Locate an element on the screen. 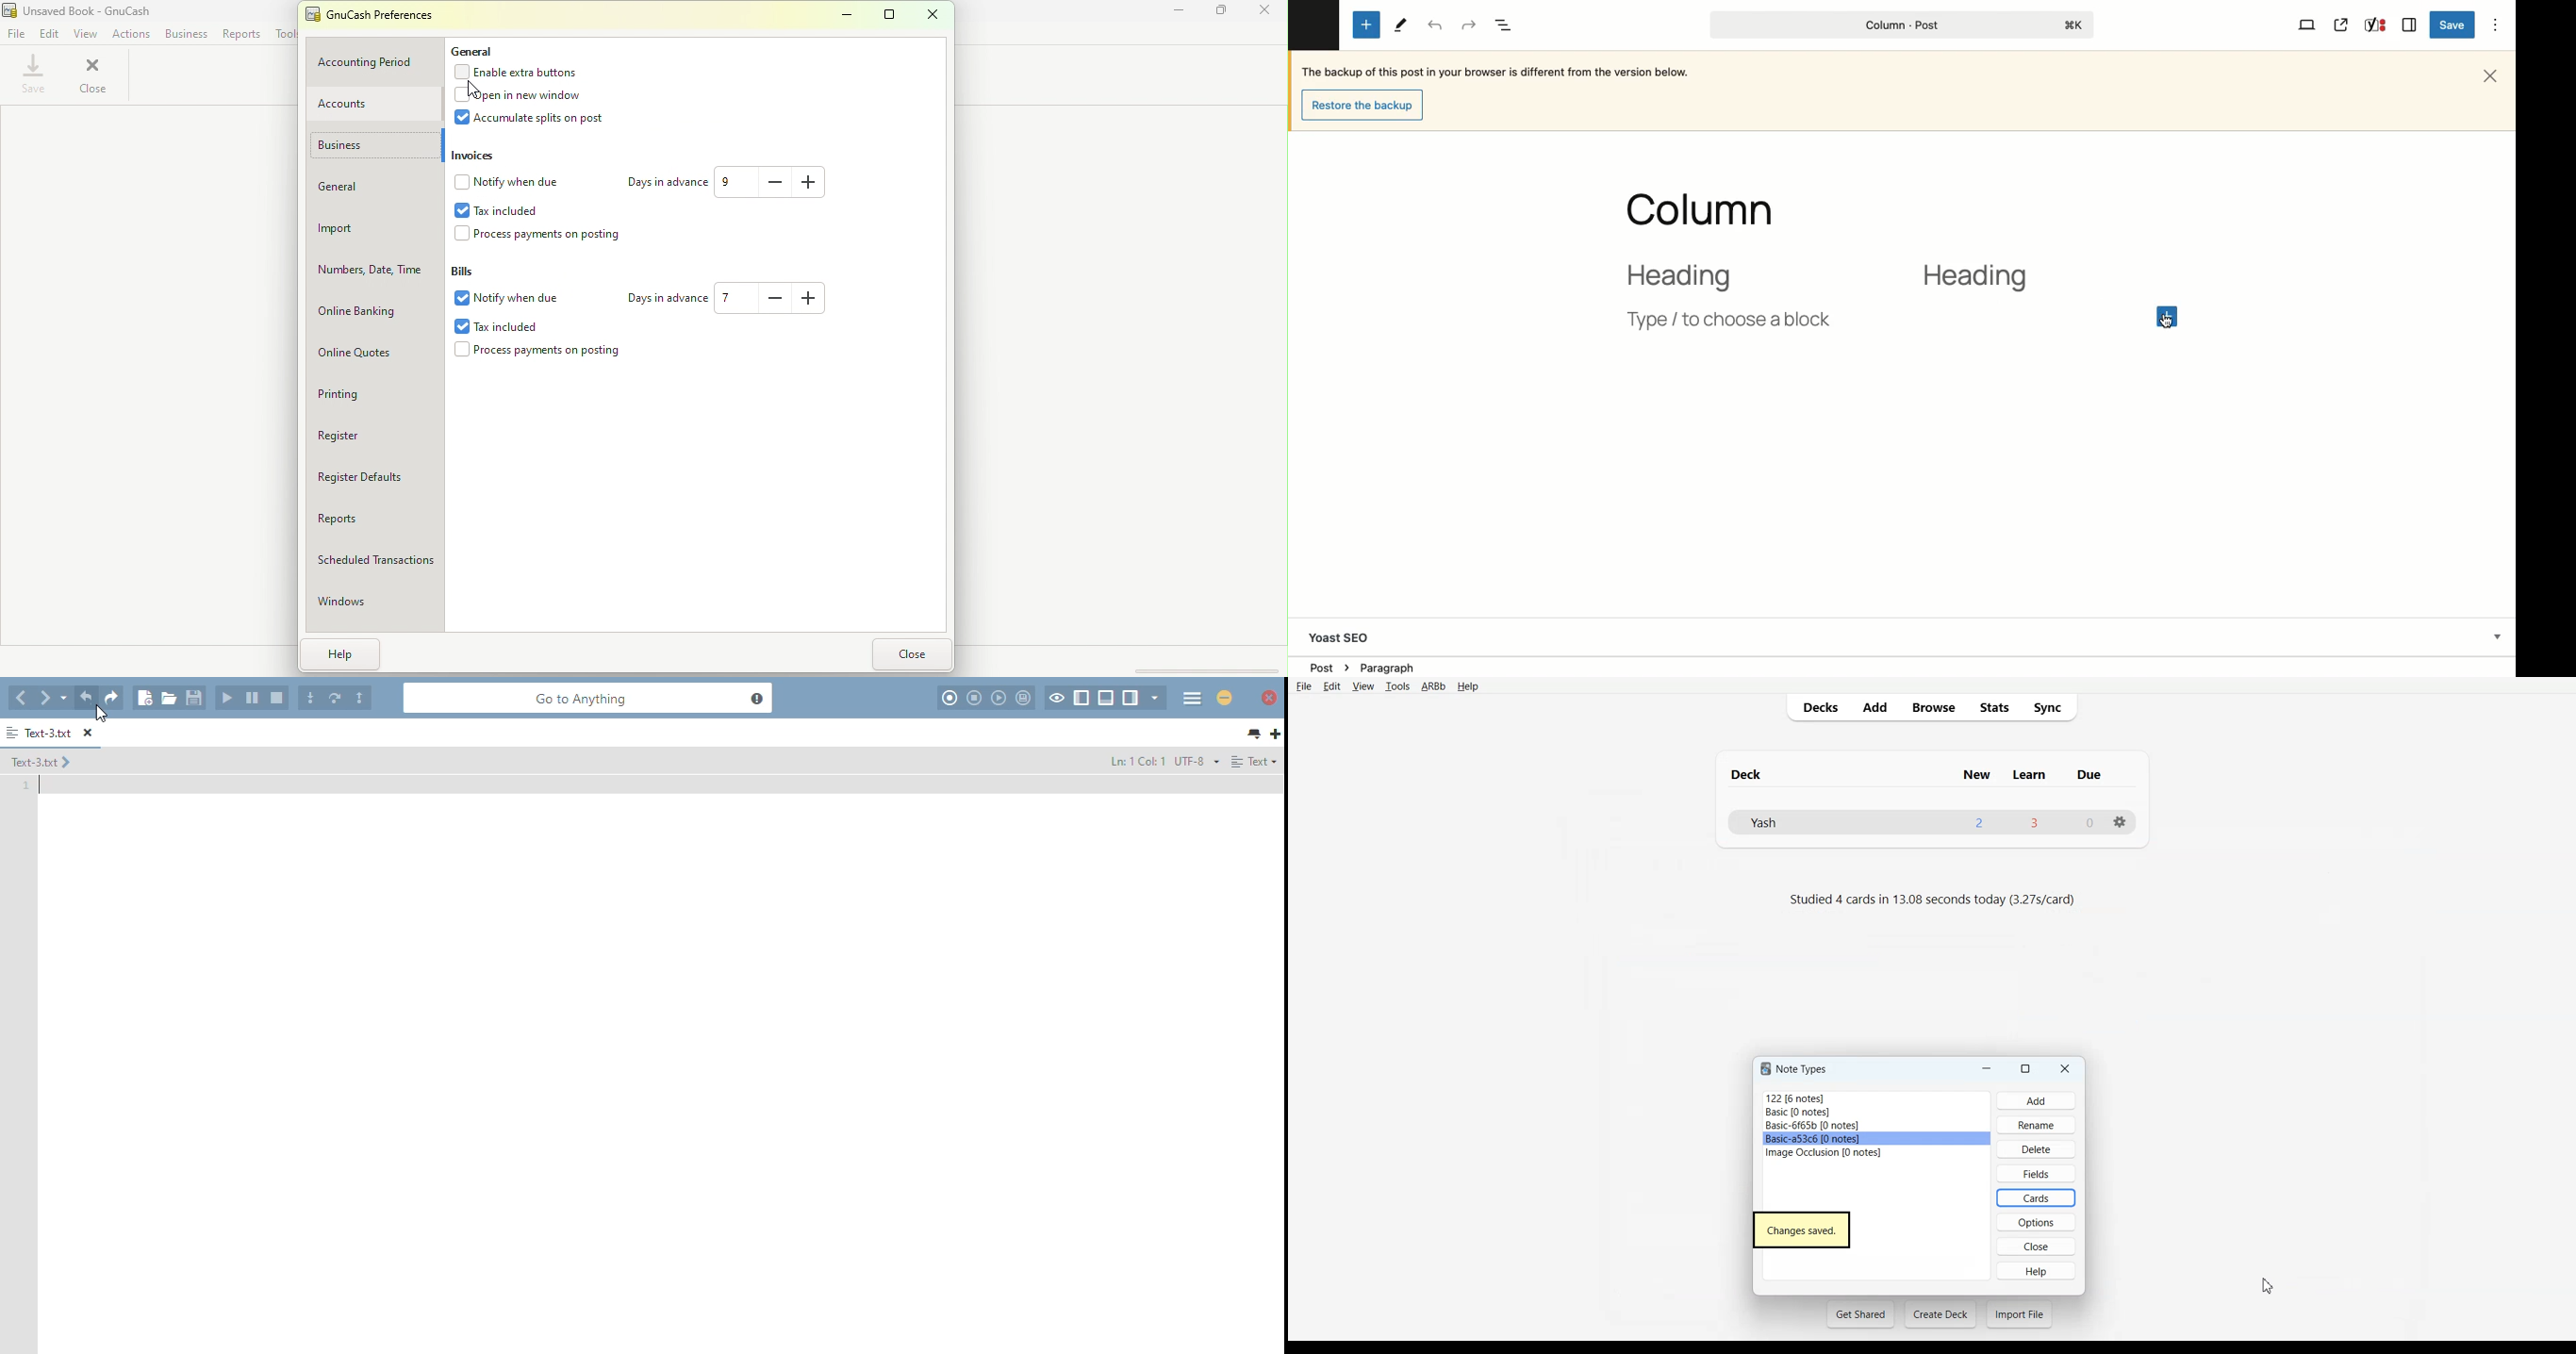 The width and height of the screenshot is (2576, 1372). Add new block is located at coordinates (1366, 26).